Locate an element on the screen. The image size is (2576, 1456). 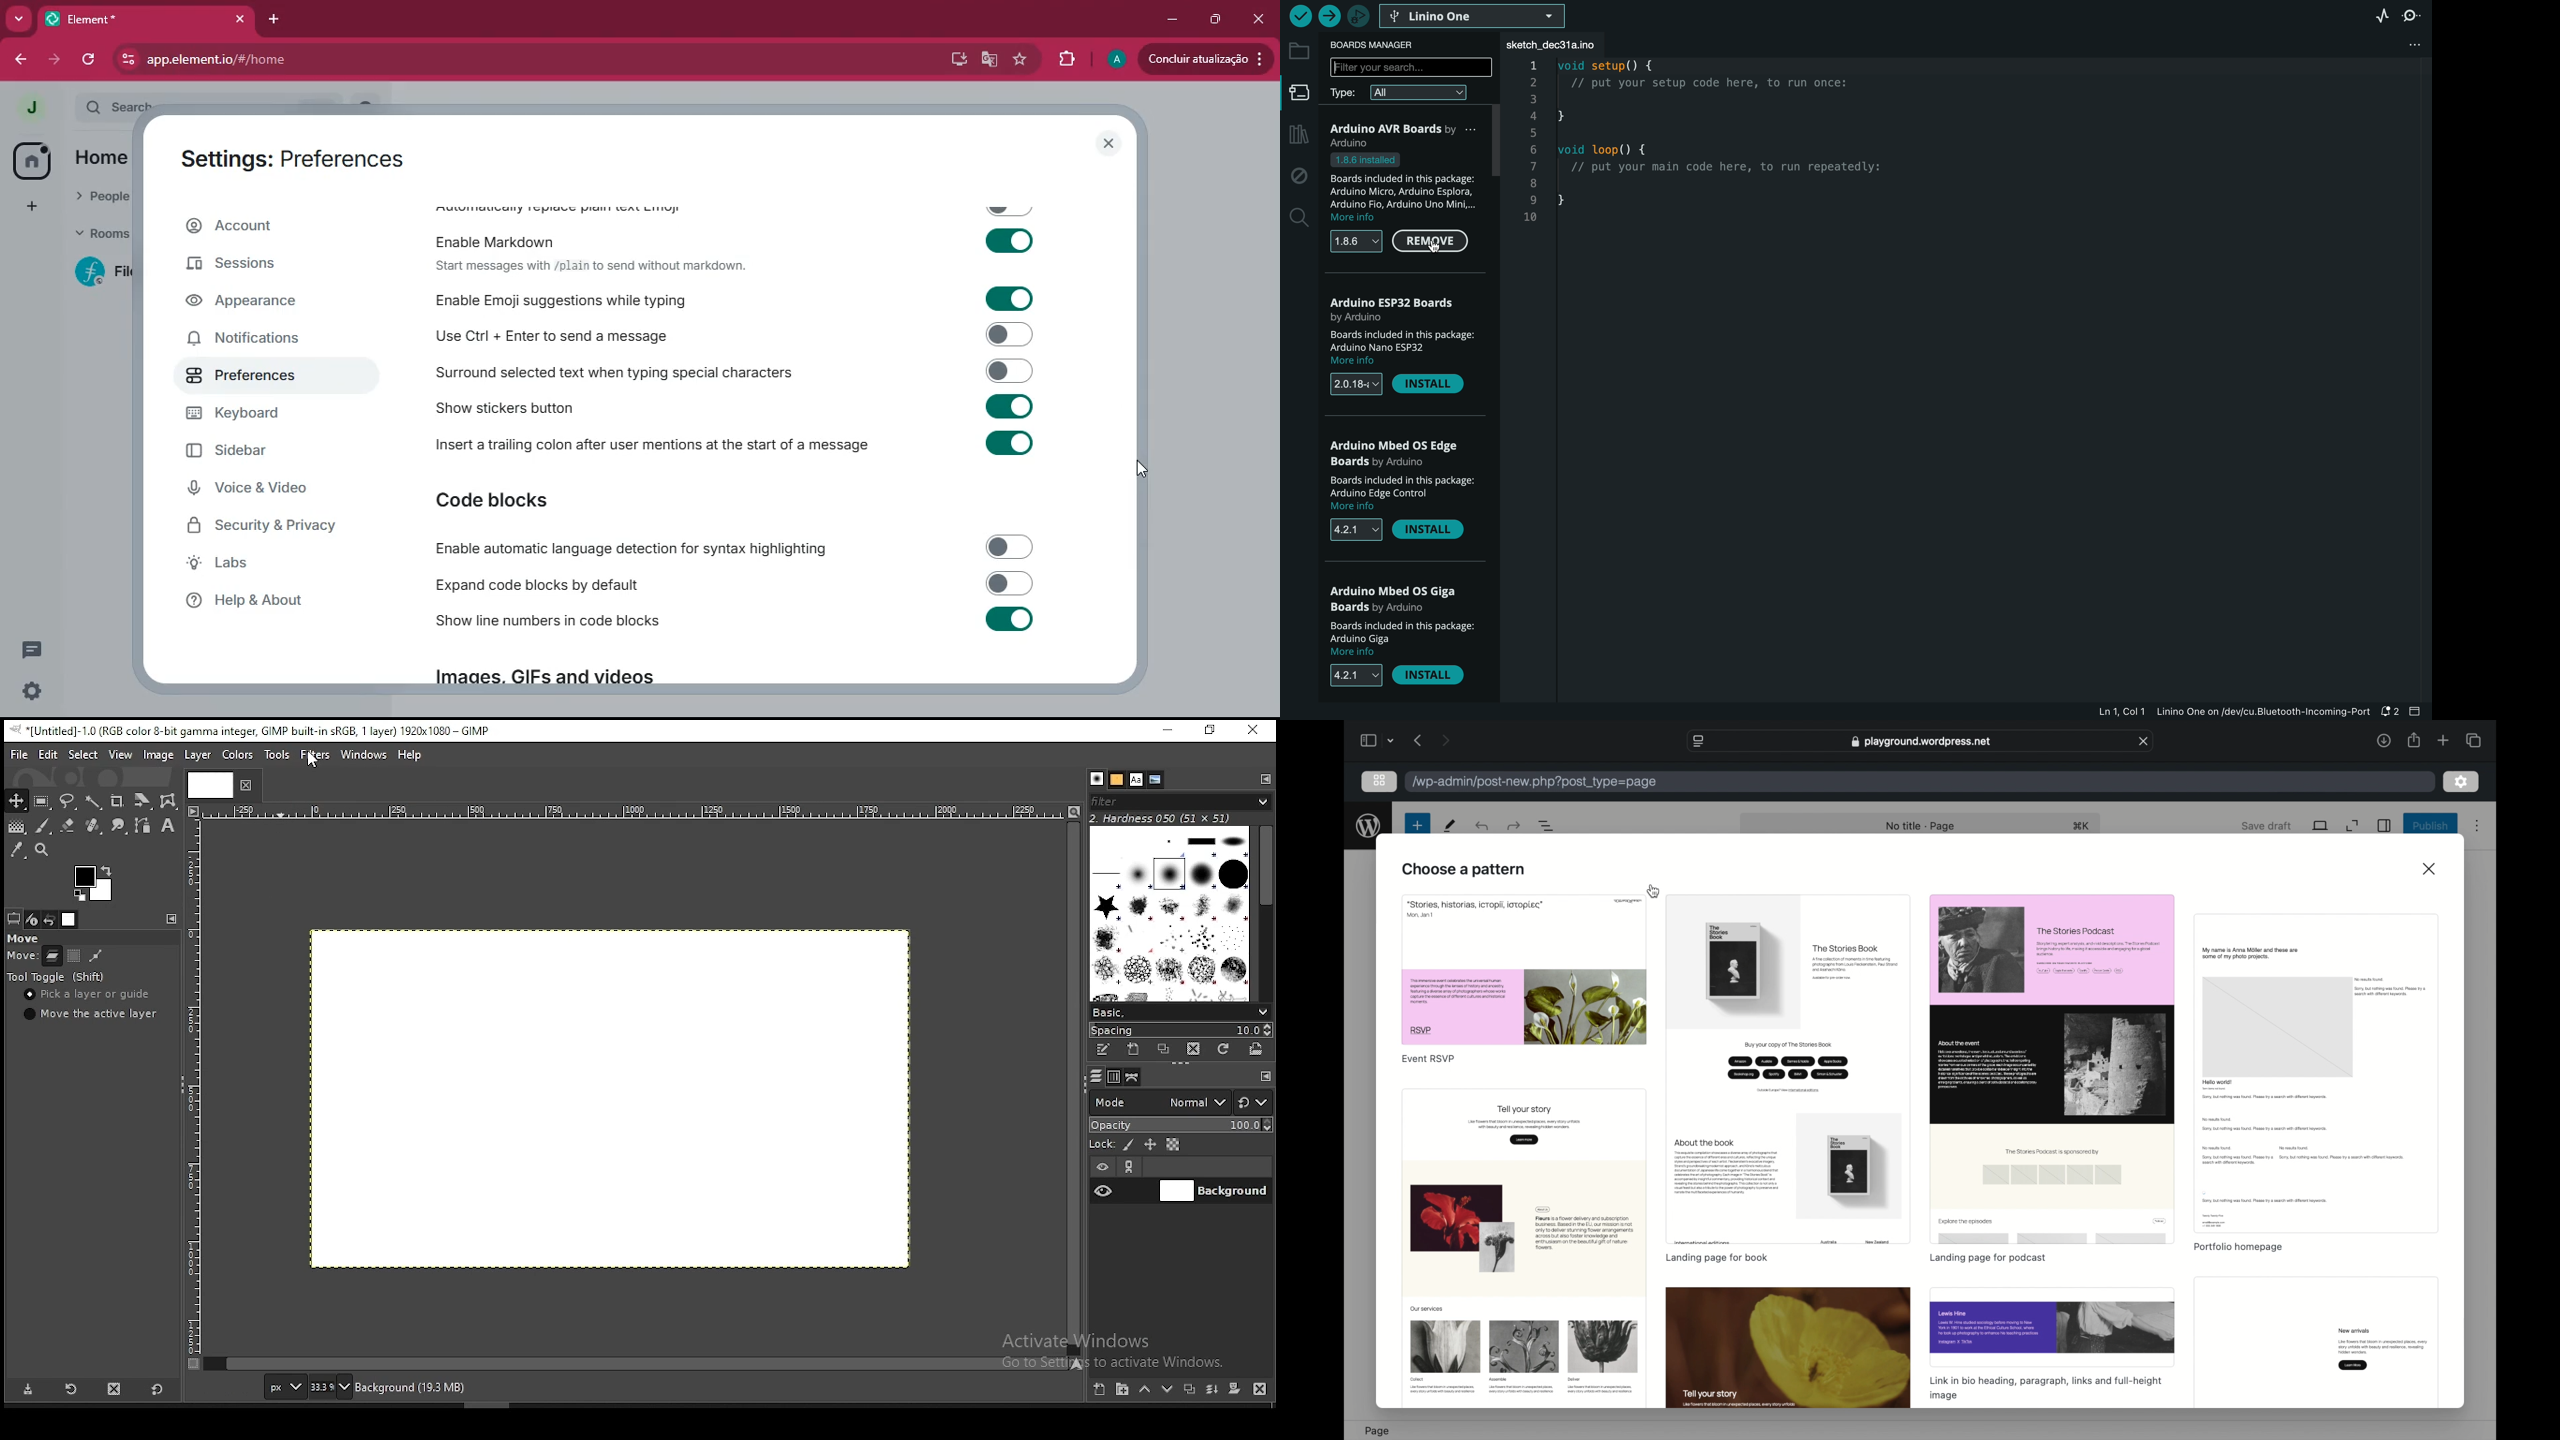
layers is located at coordinates (1097, 1075).